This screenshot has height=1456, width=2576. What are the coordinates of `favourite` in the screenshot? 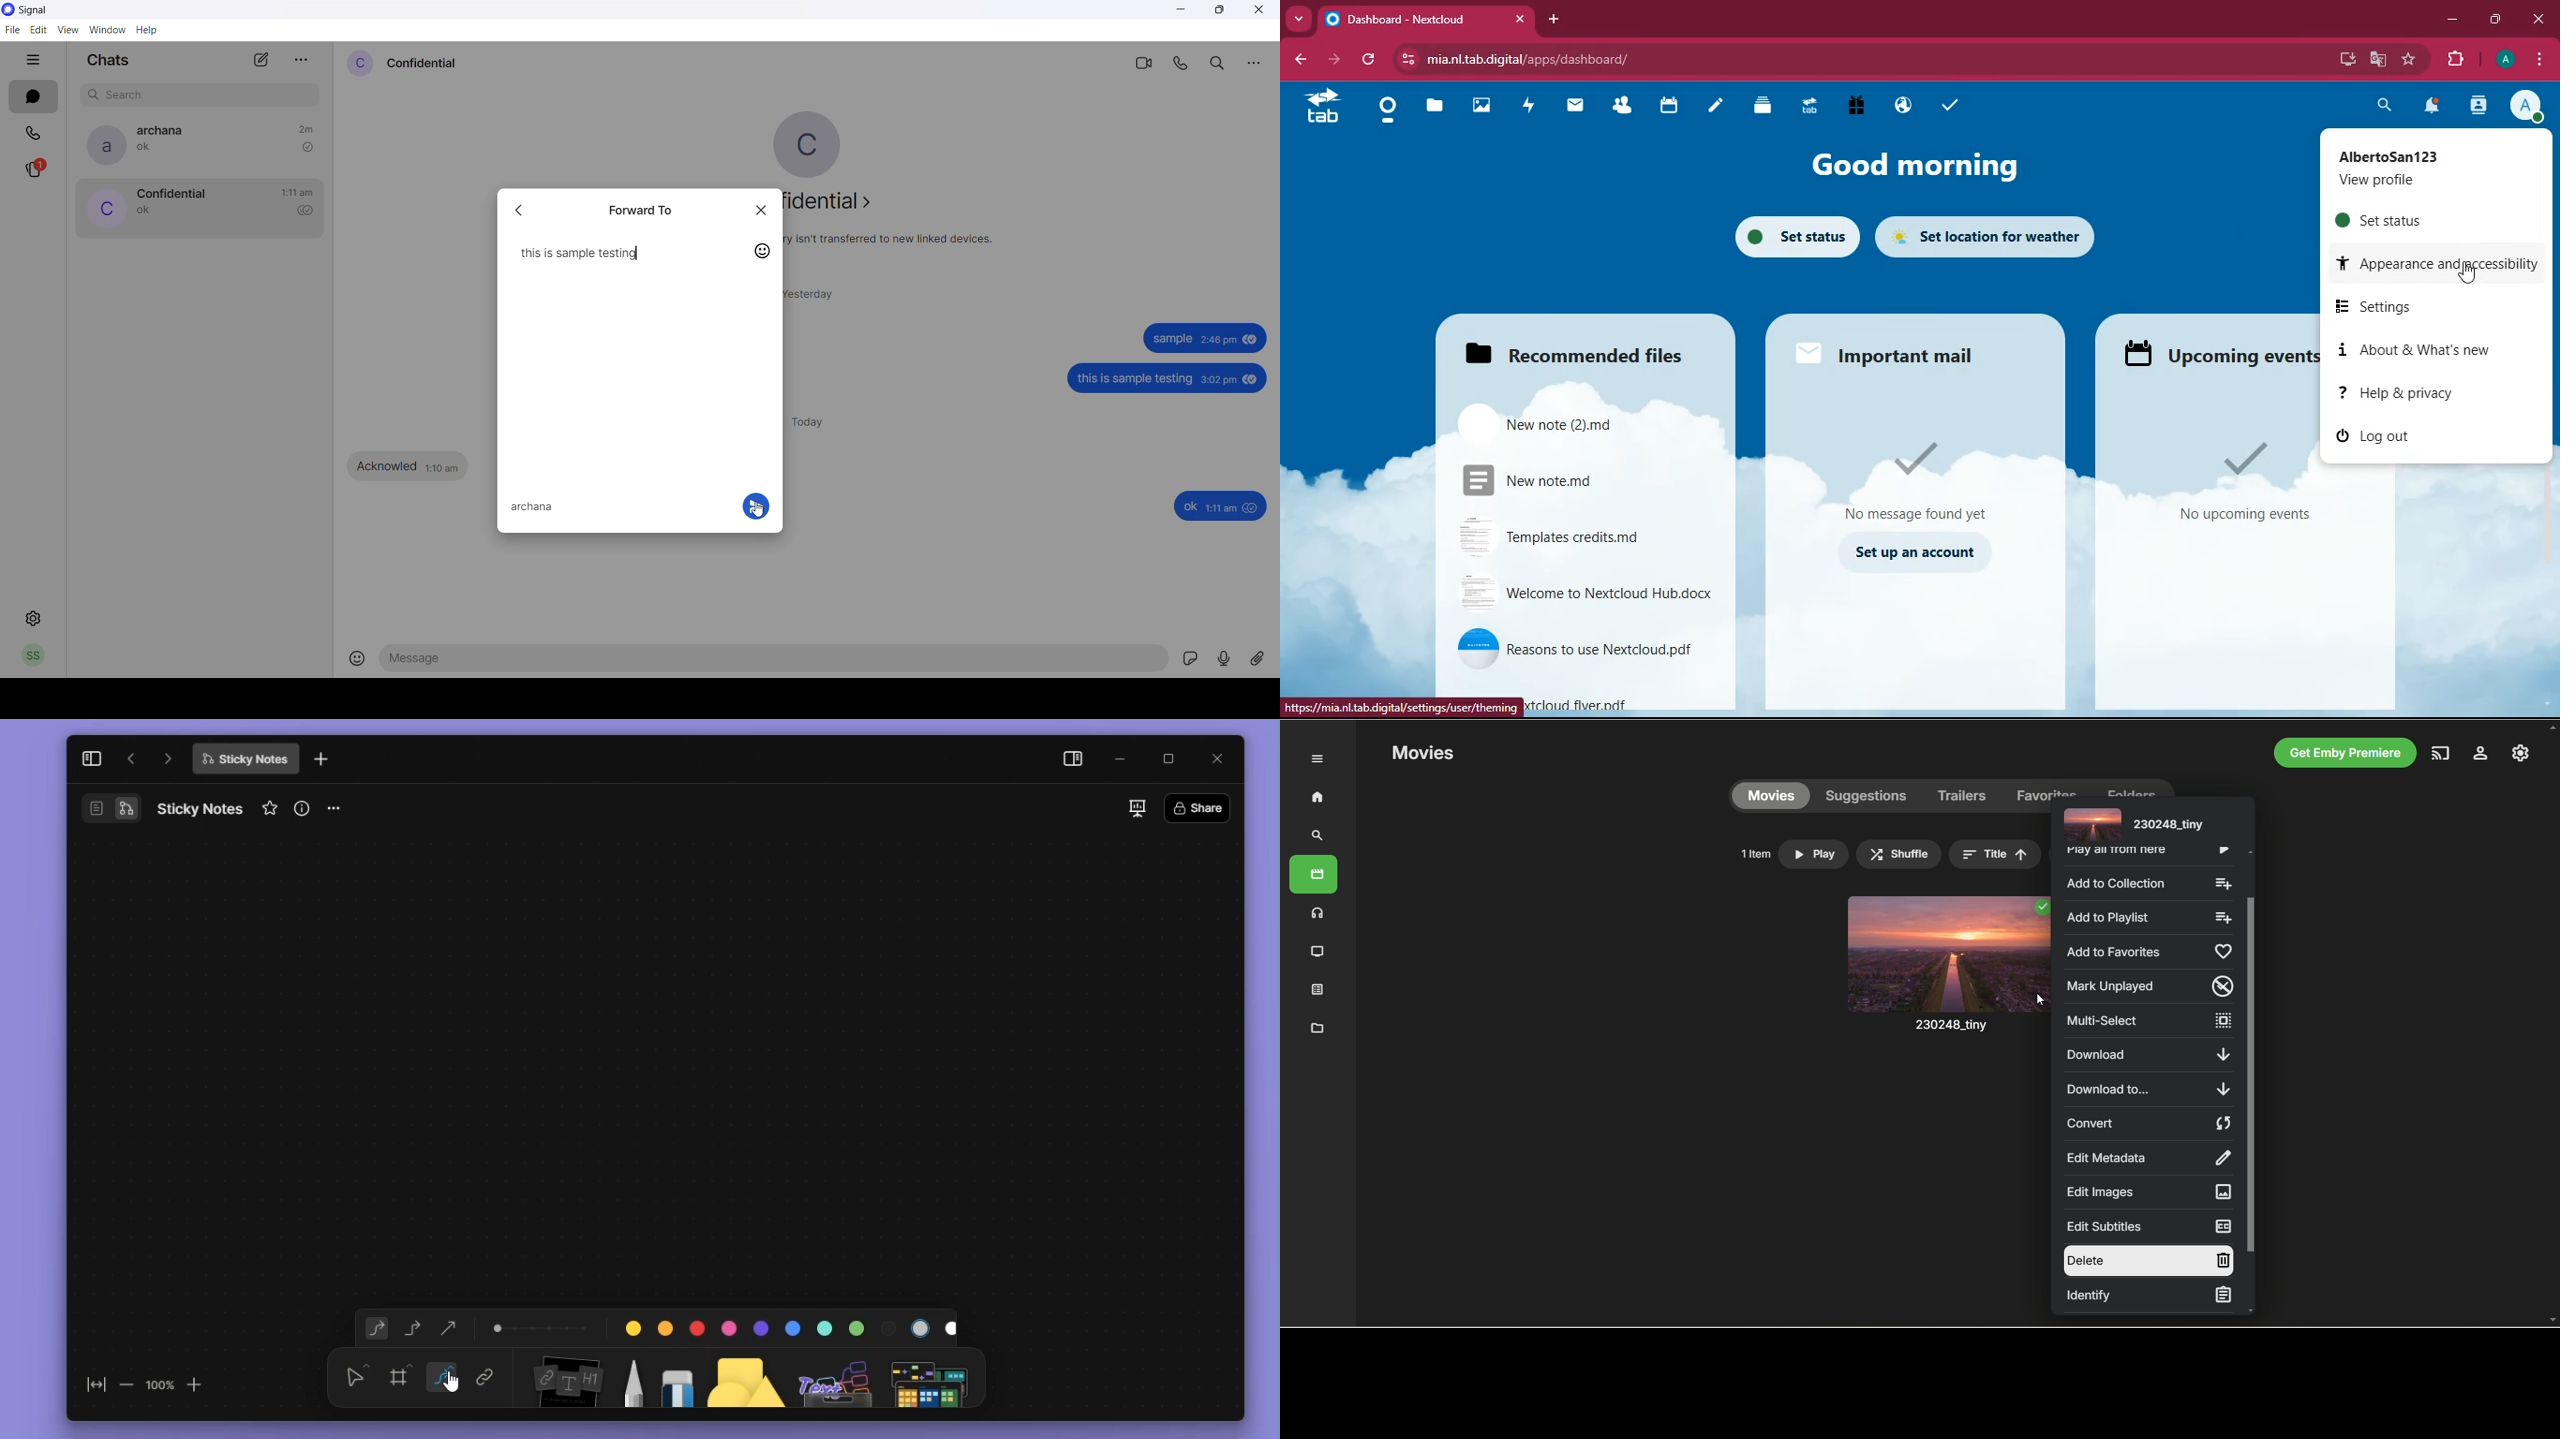 It's located at (2405, 60).